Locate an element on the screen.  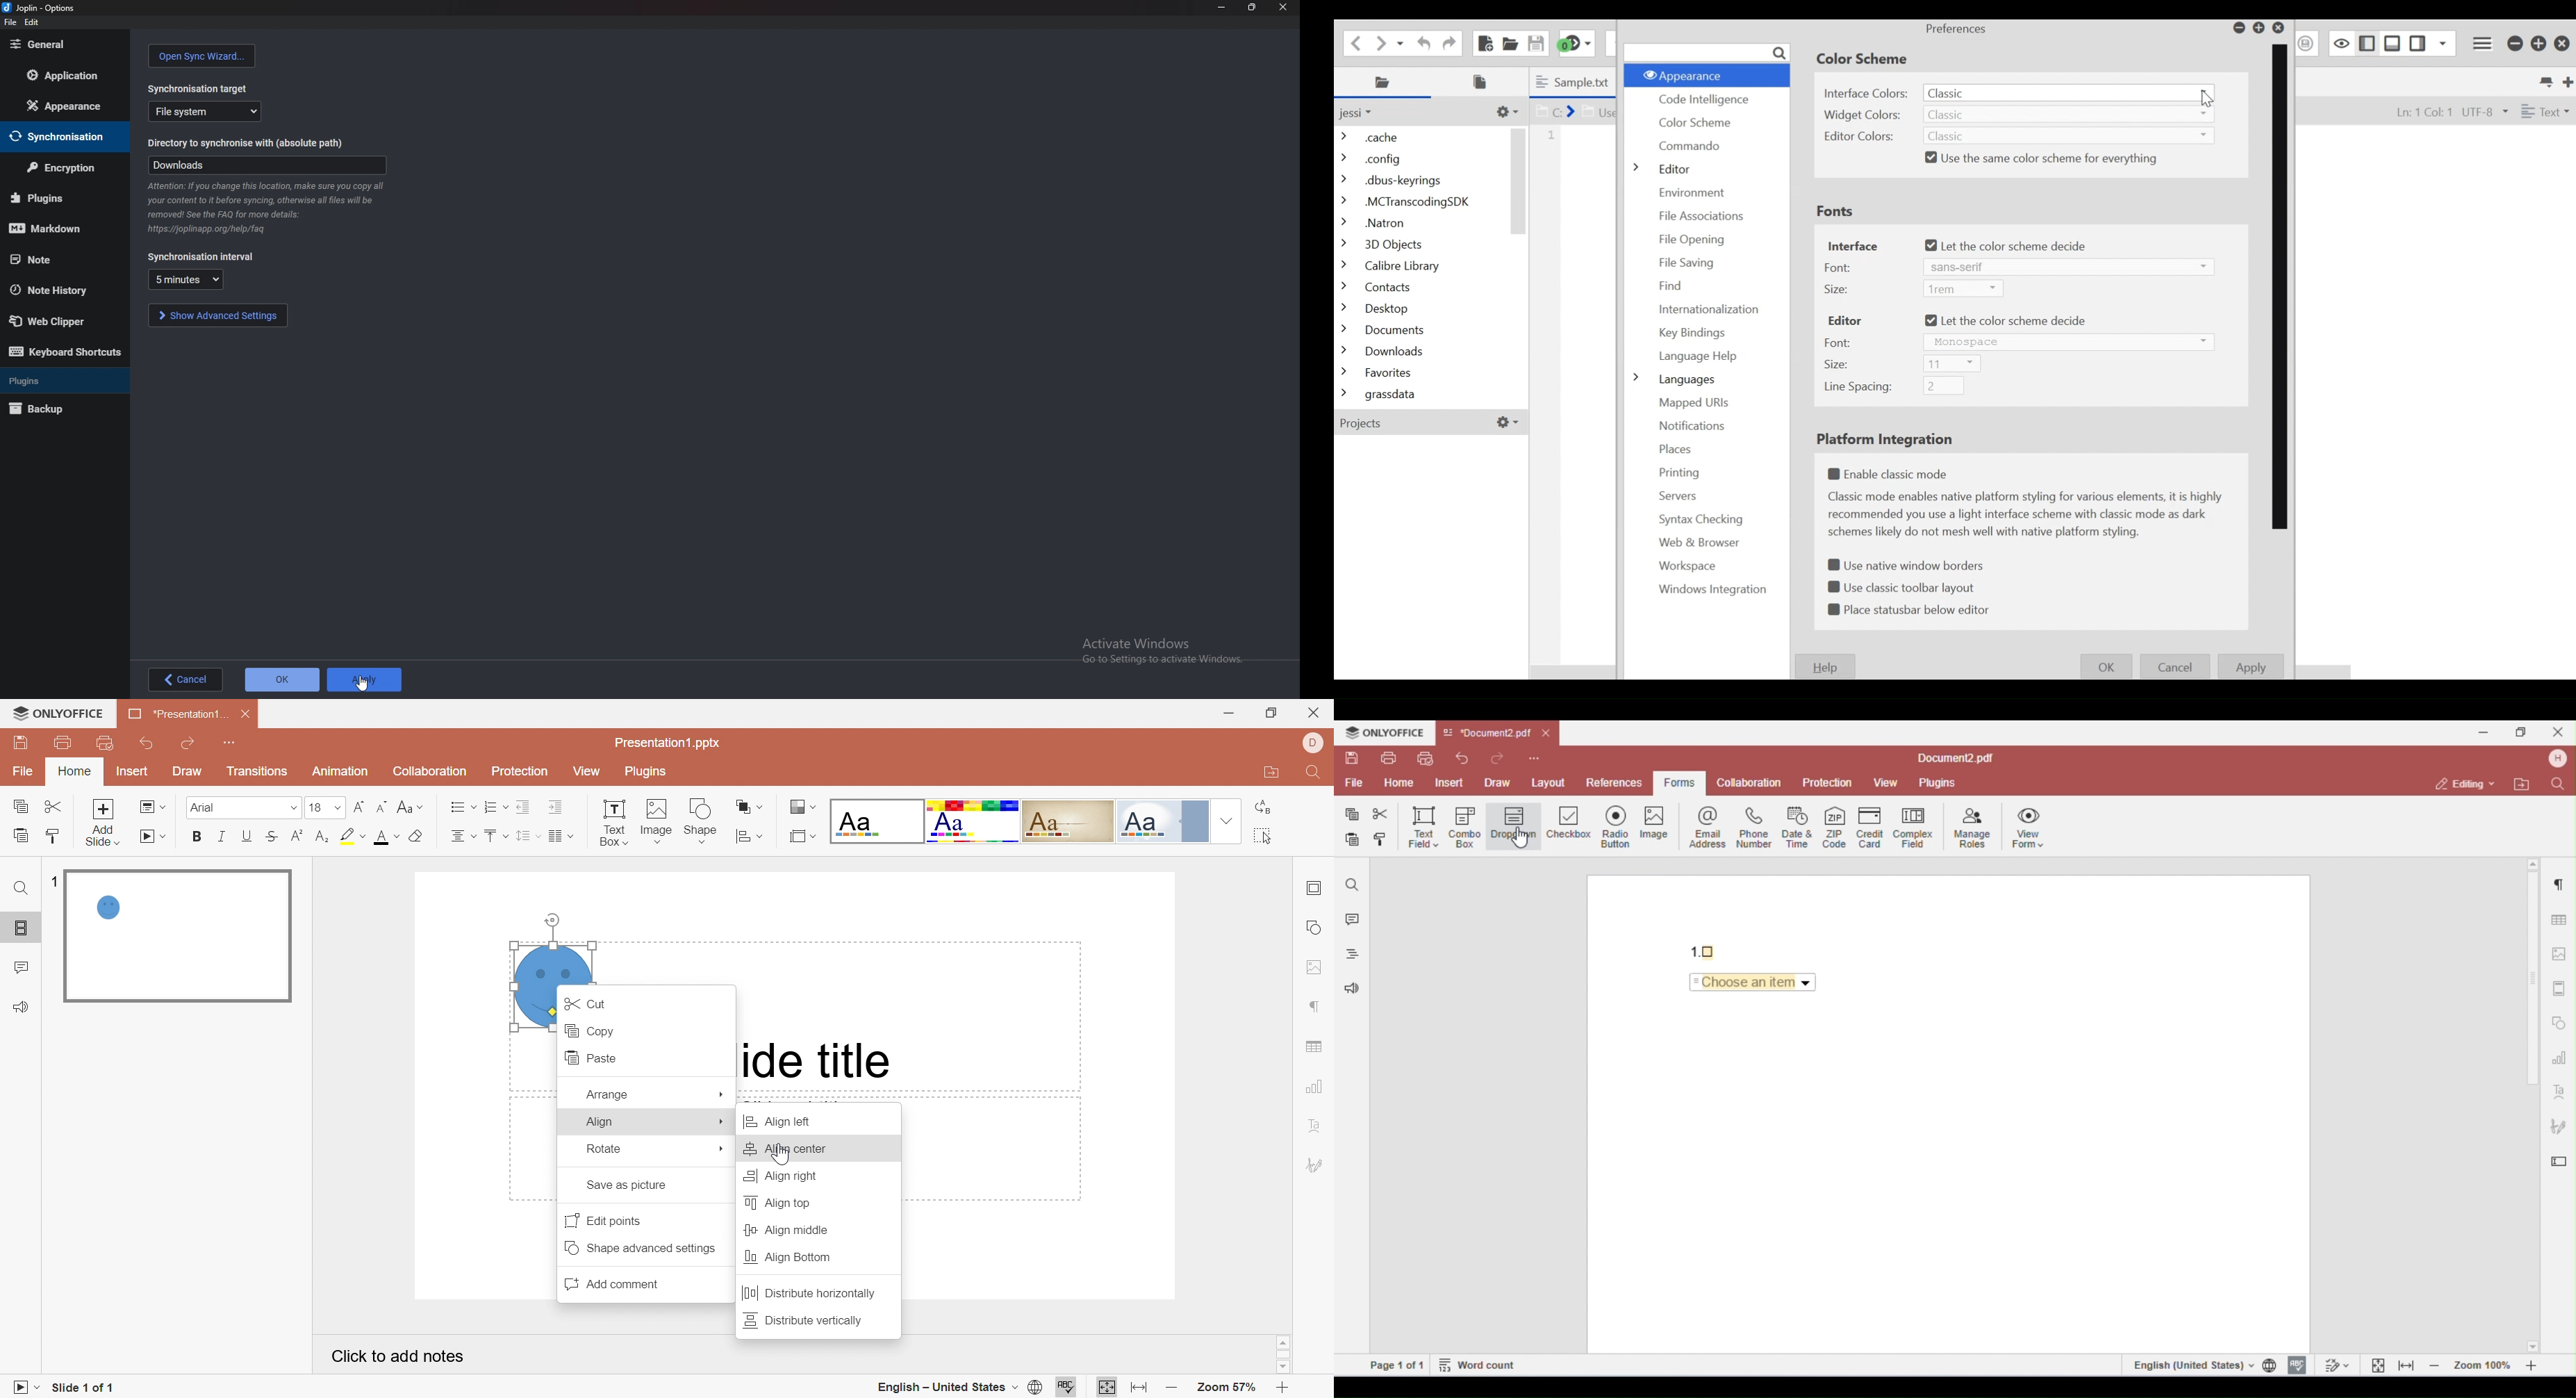
Line spacing is located at coordinates (1858, 388).